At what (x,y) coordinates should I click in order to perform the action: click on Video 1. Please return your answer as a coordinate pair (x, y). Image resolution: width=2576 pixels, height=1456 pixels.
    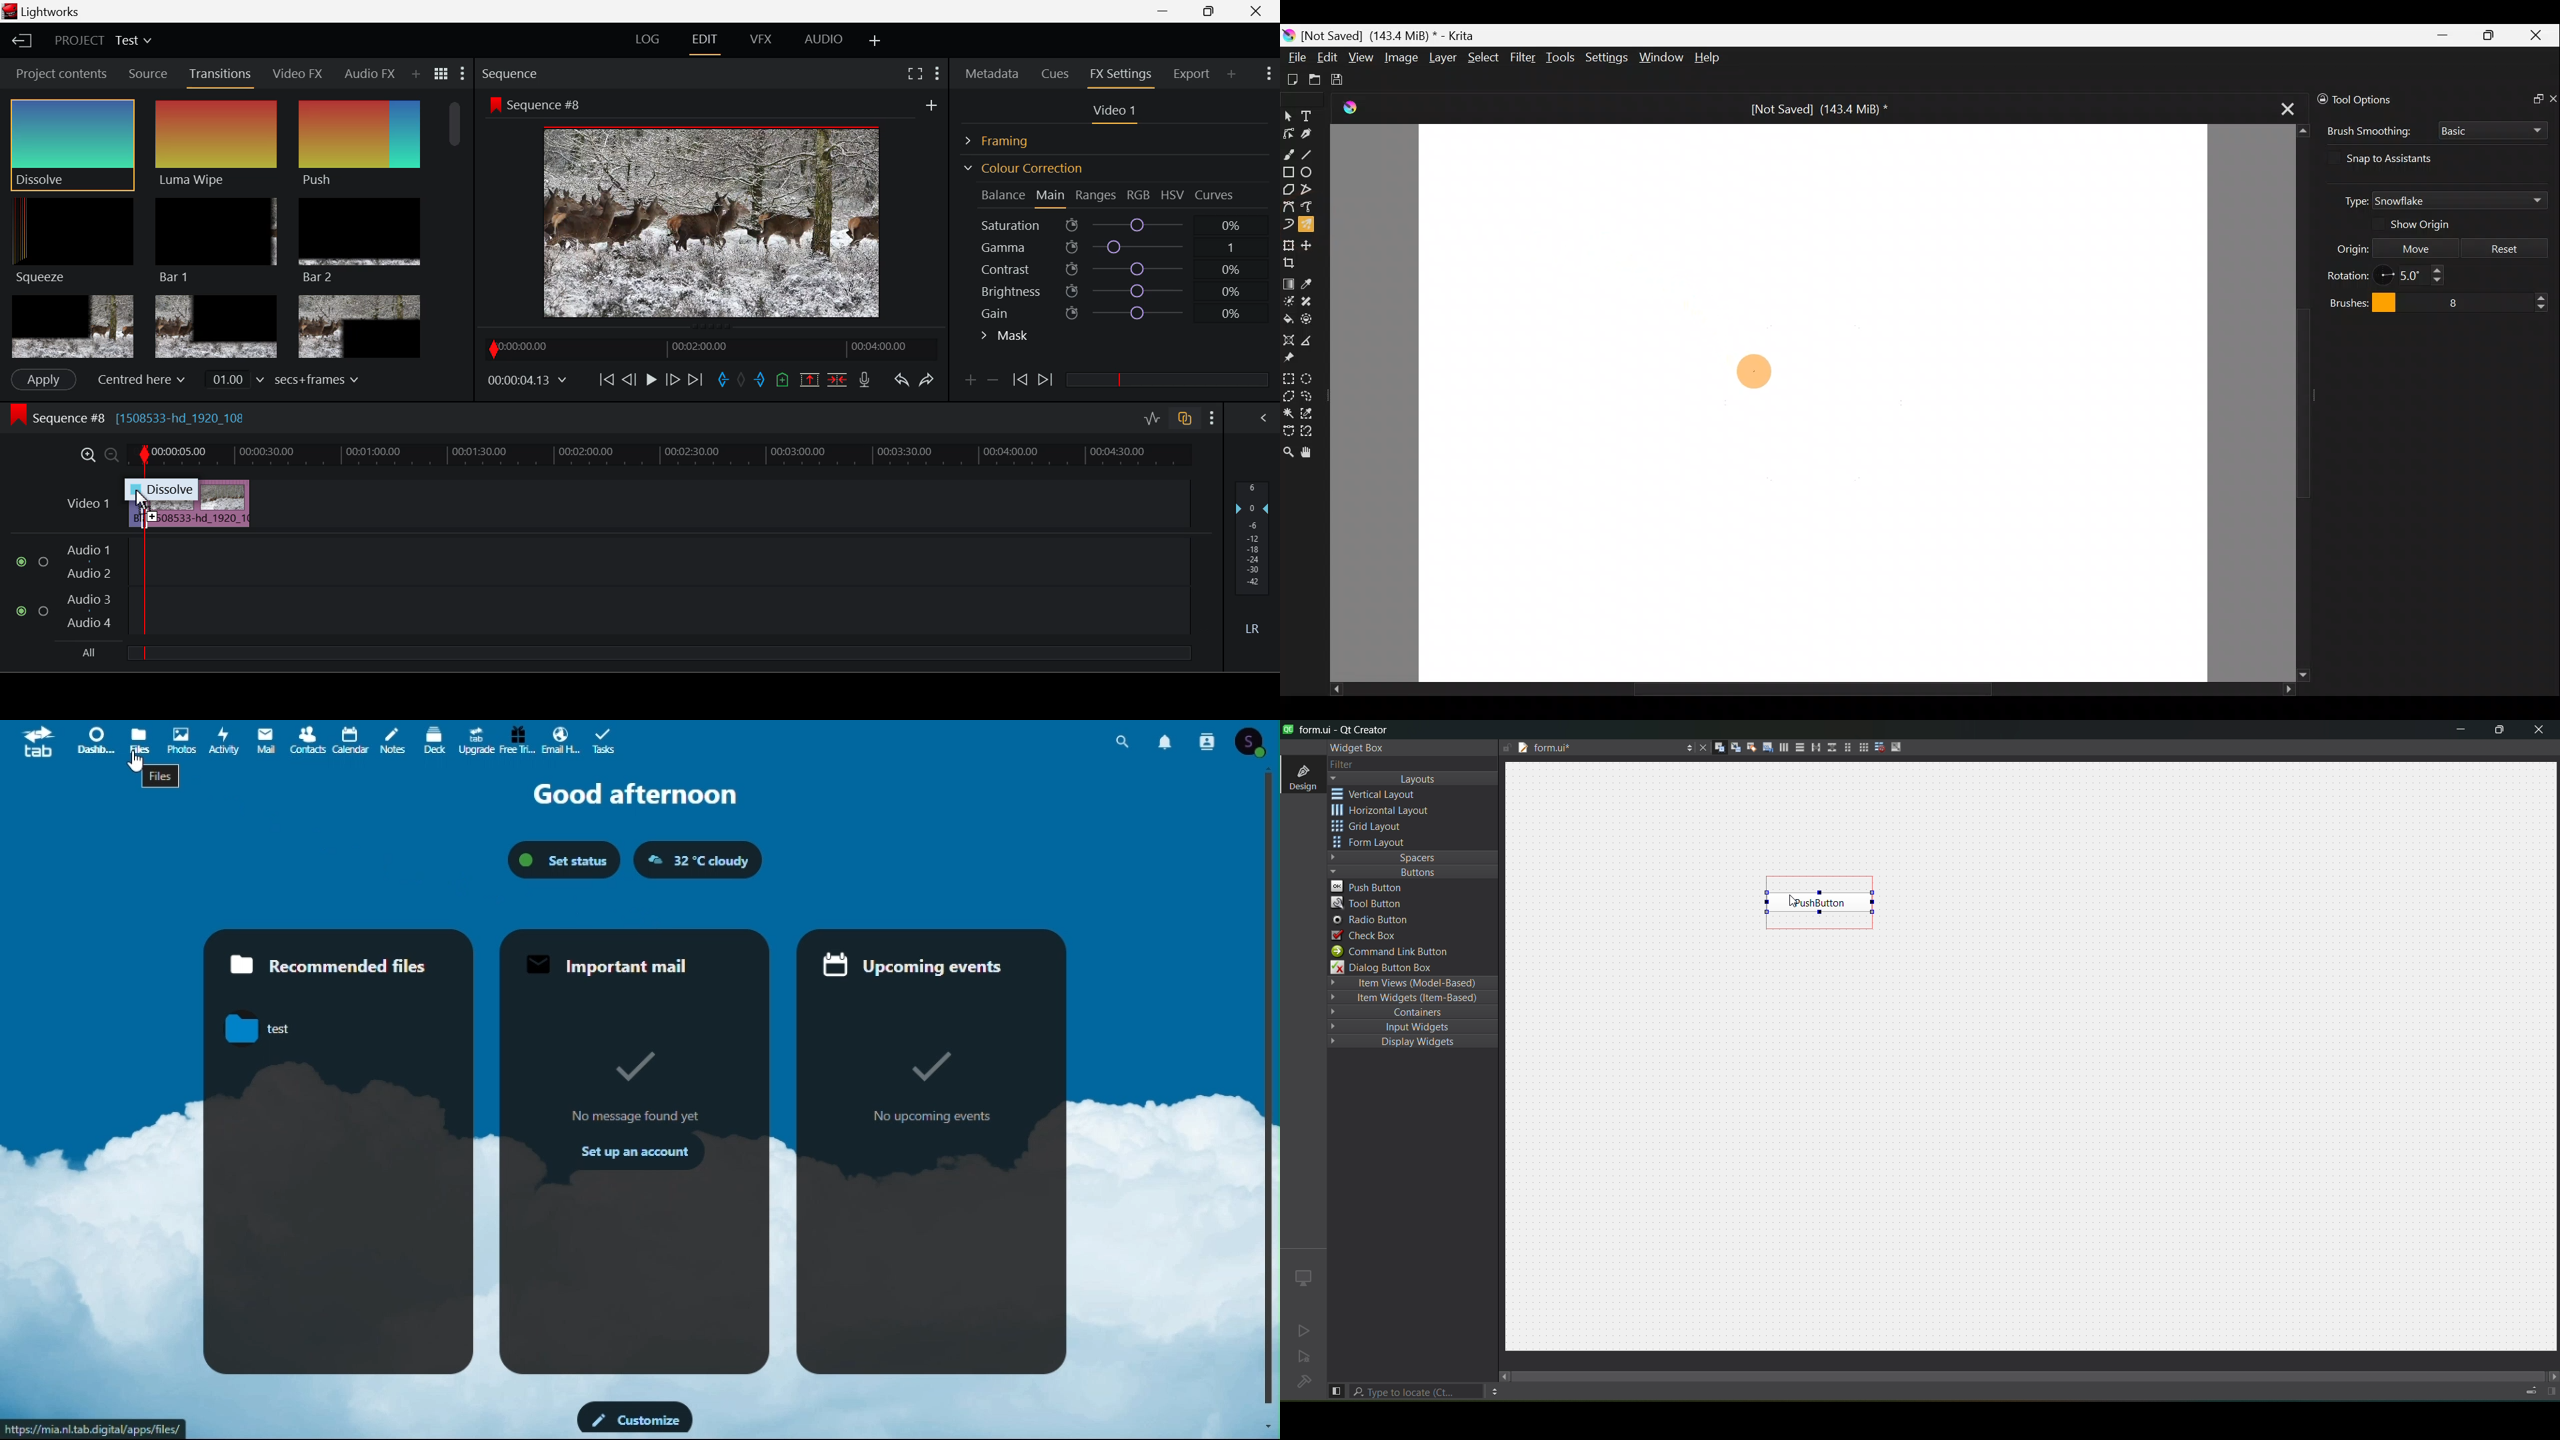
    Looking at the image, I should click on (87, 502).